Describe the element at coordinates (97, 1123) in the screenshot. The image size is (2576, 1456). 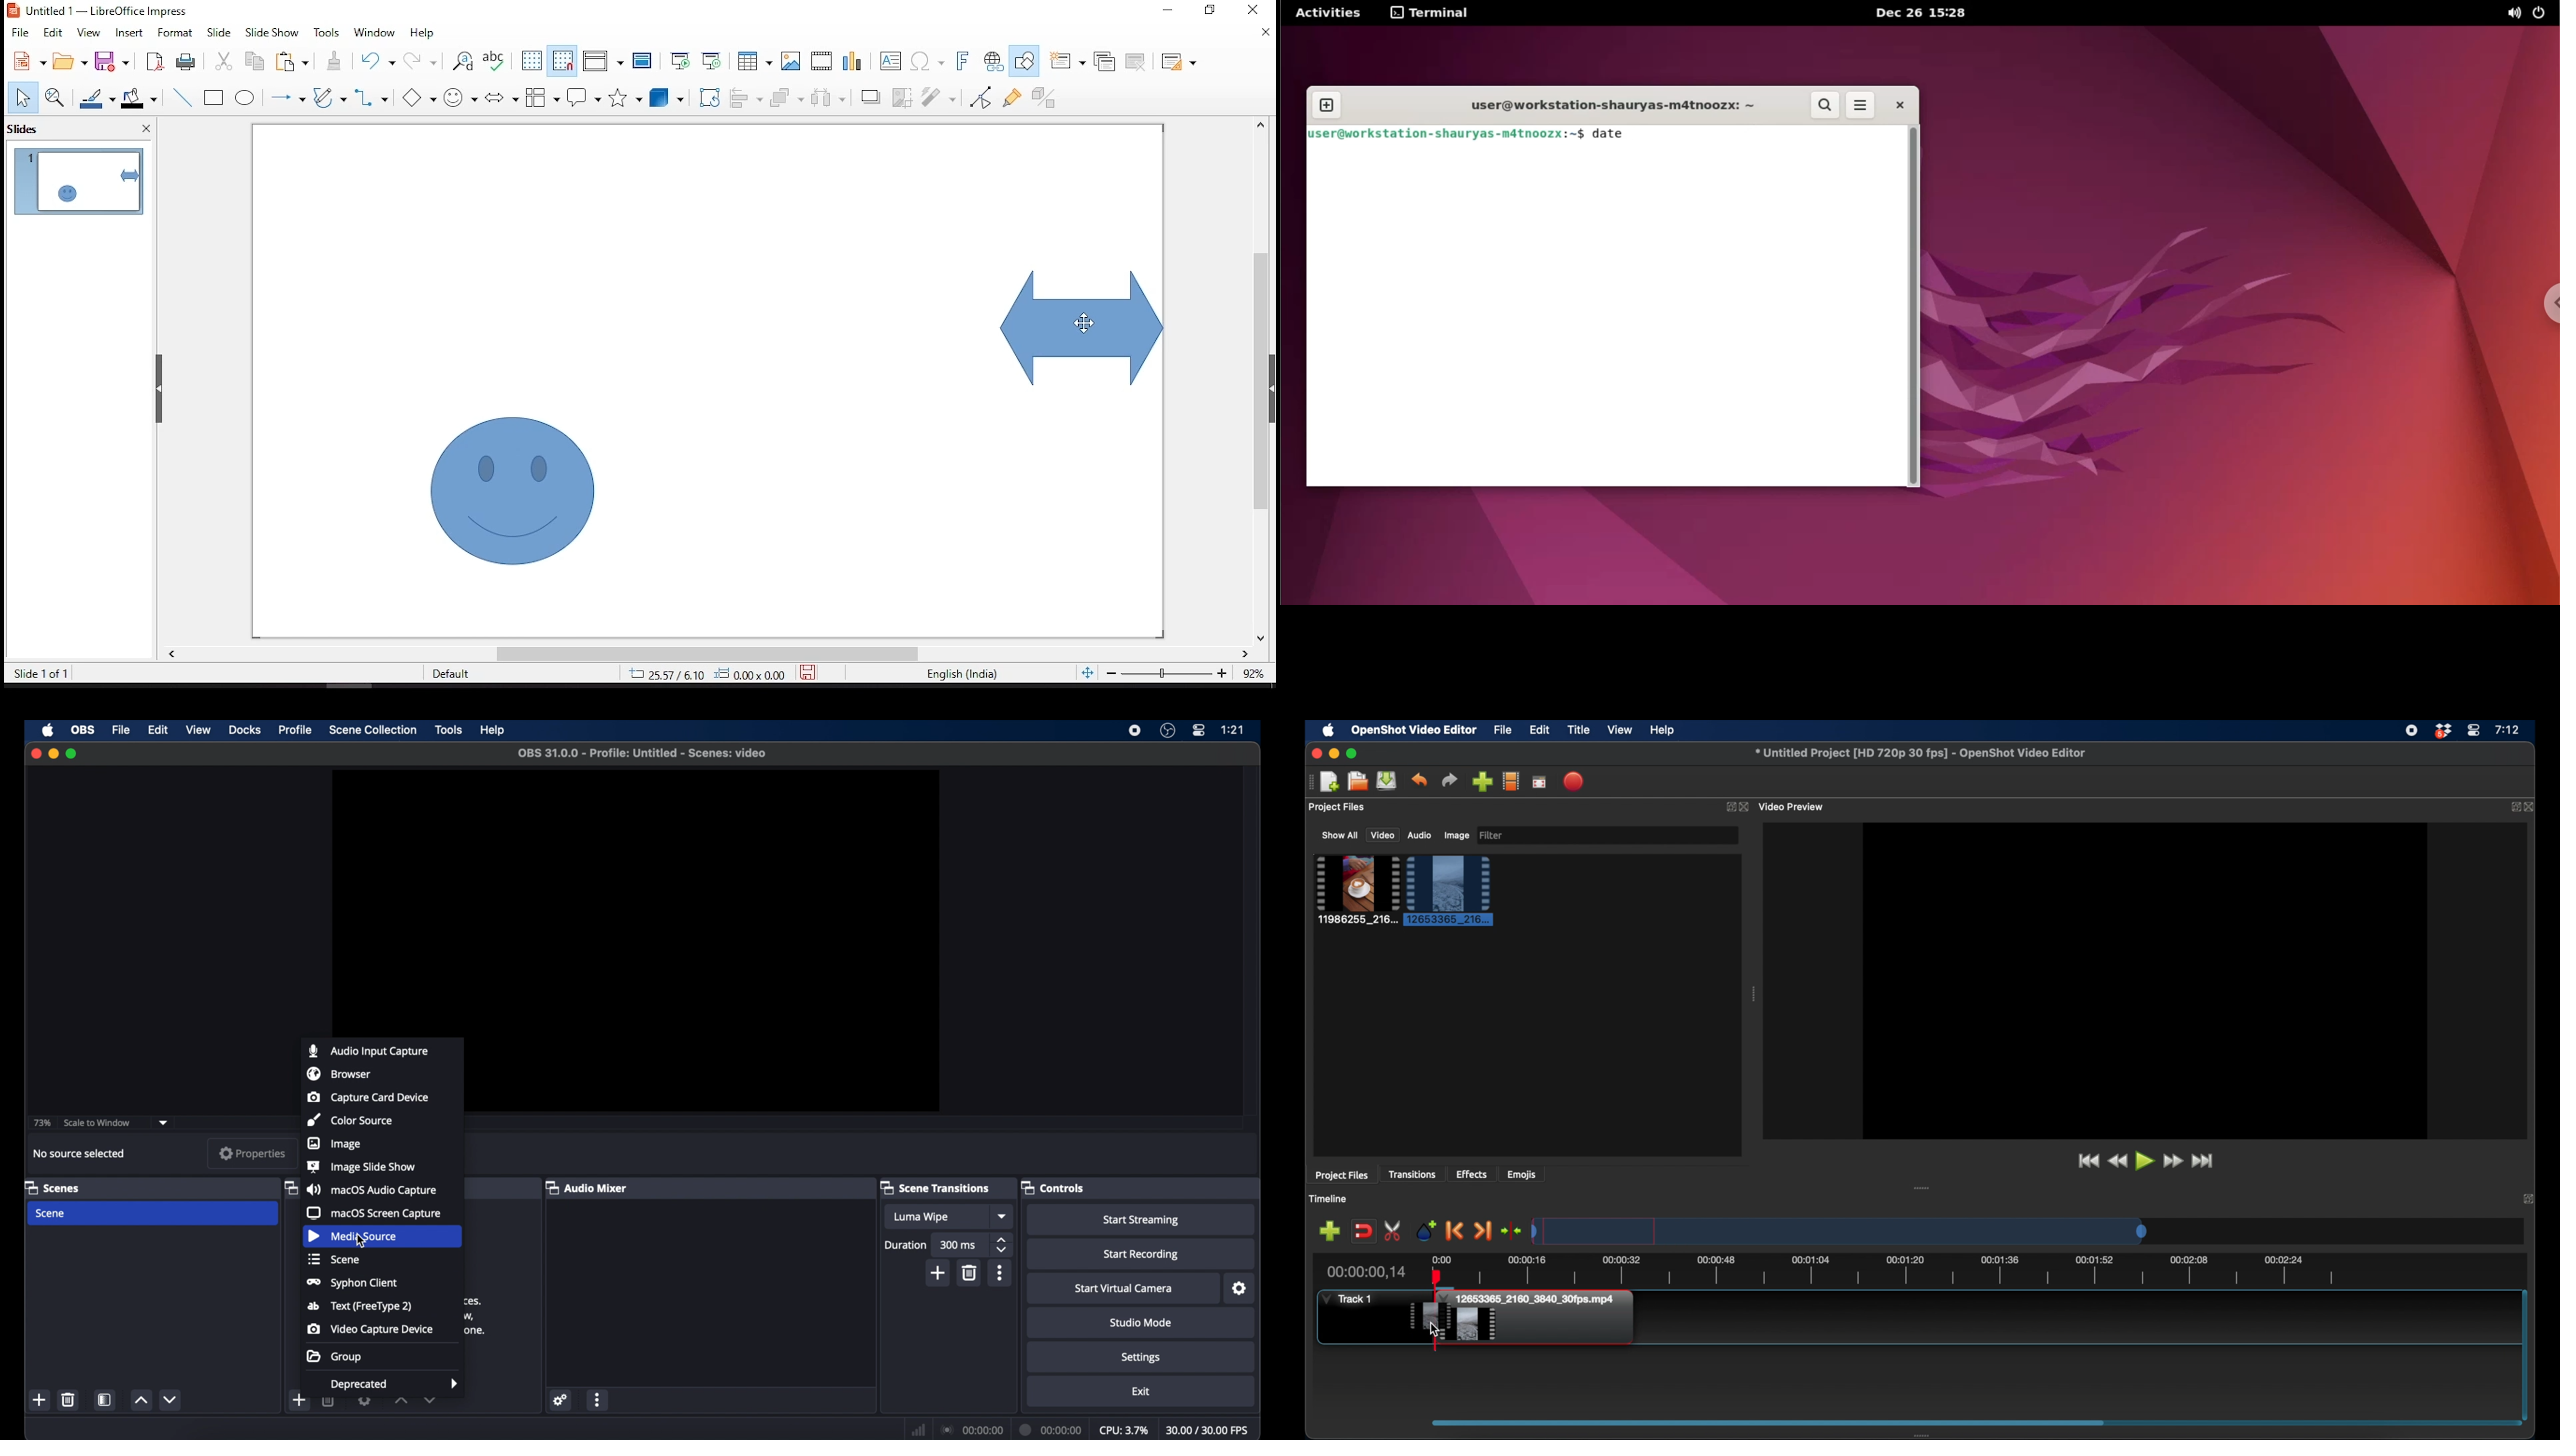
I see `scale to window` at that location.